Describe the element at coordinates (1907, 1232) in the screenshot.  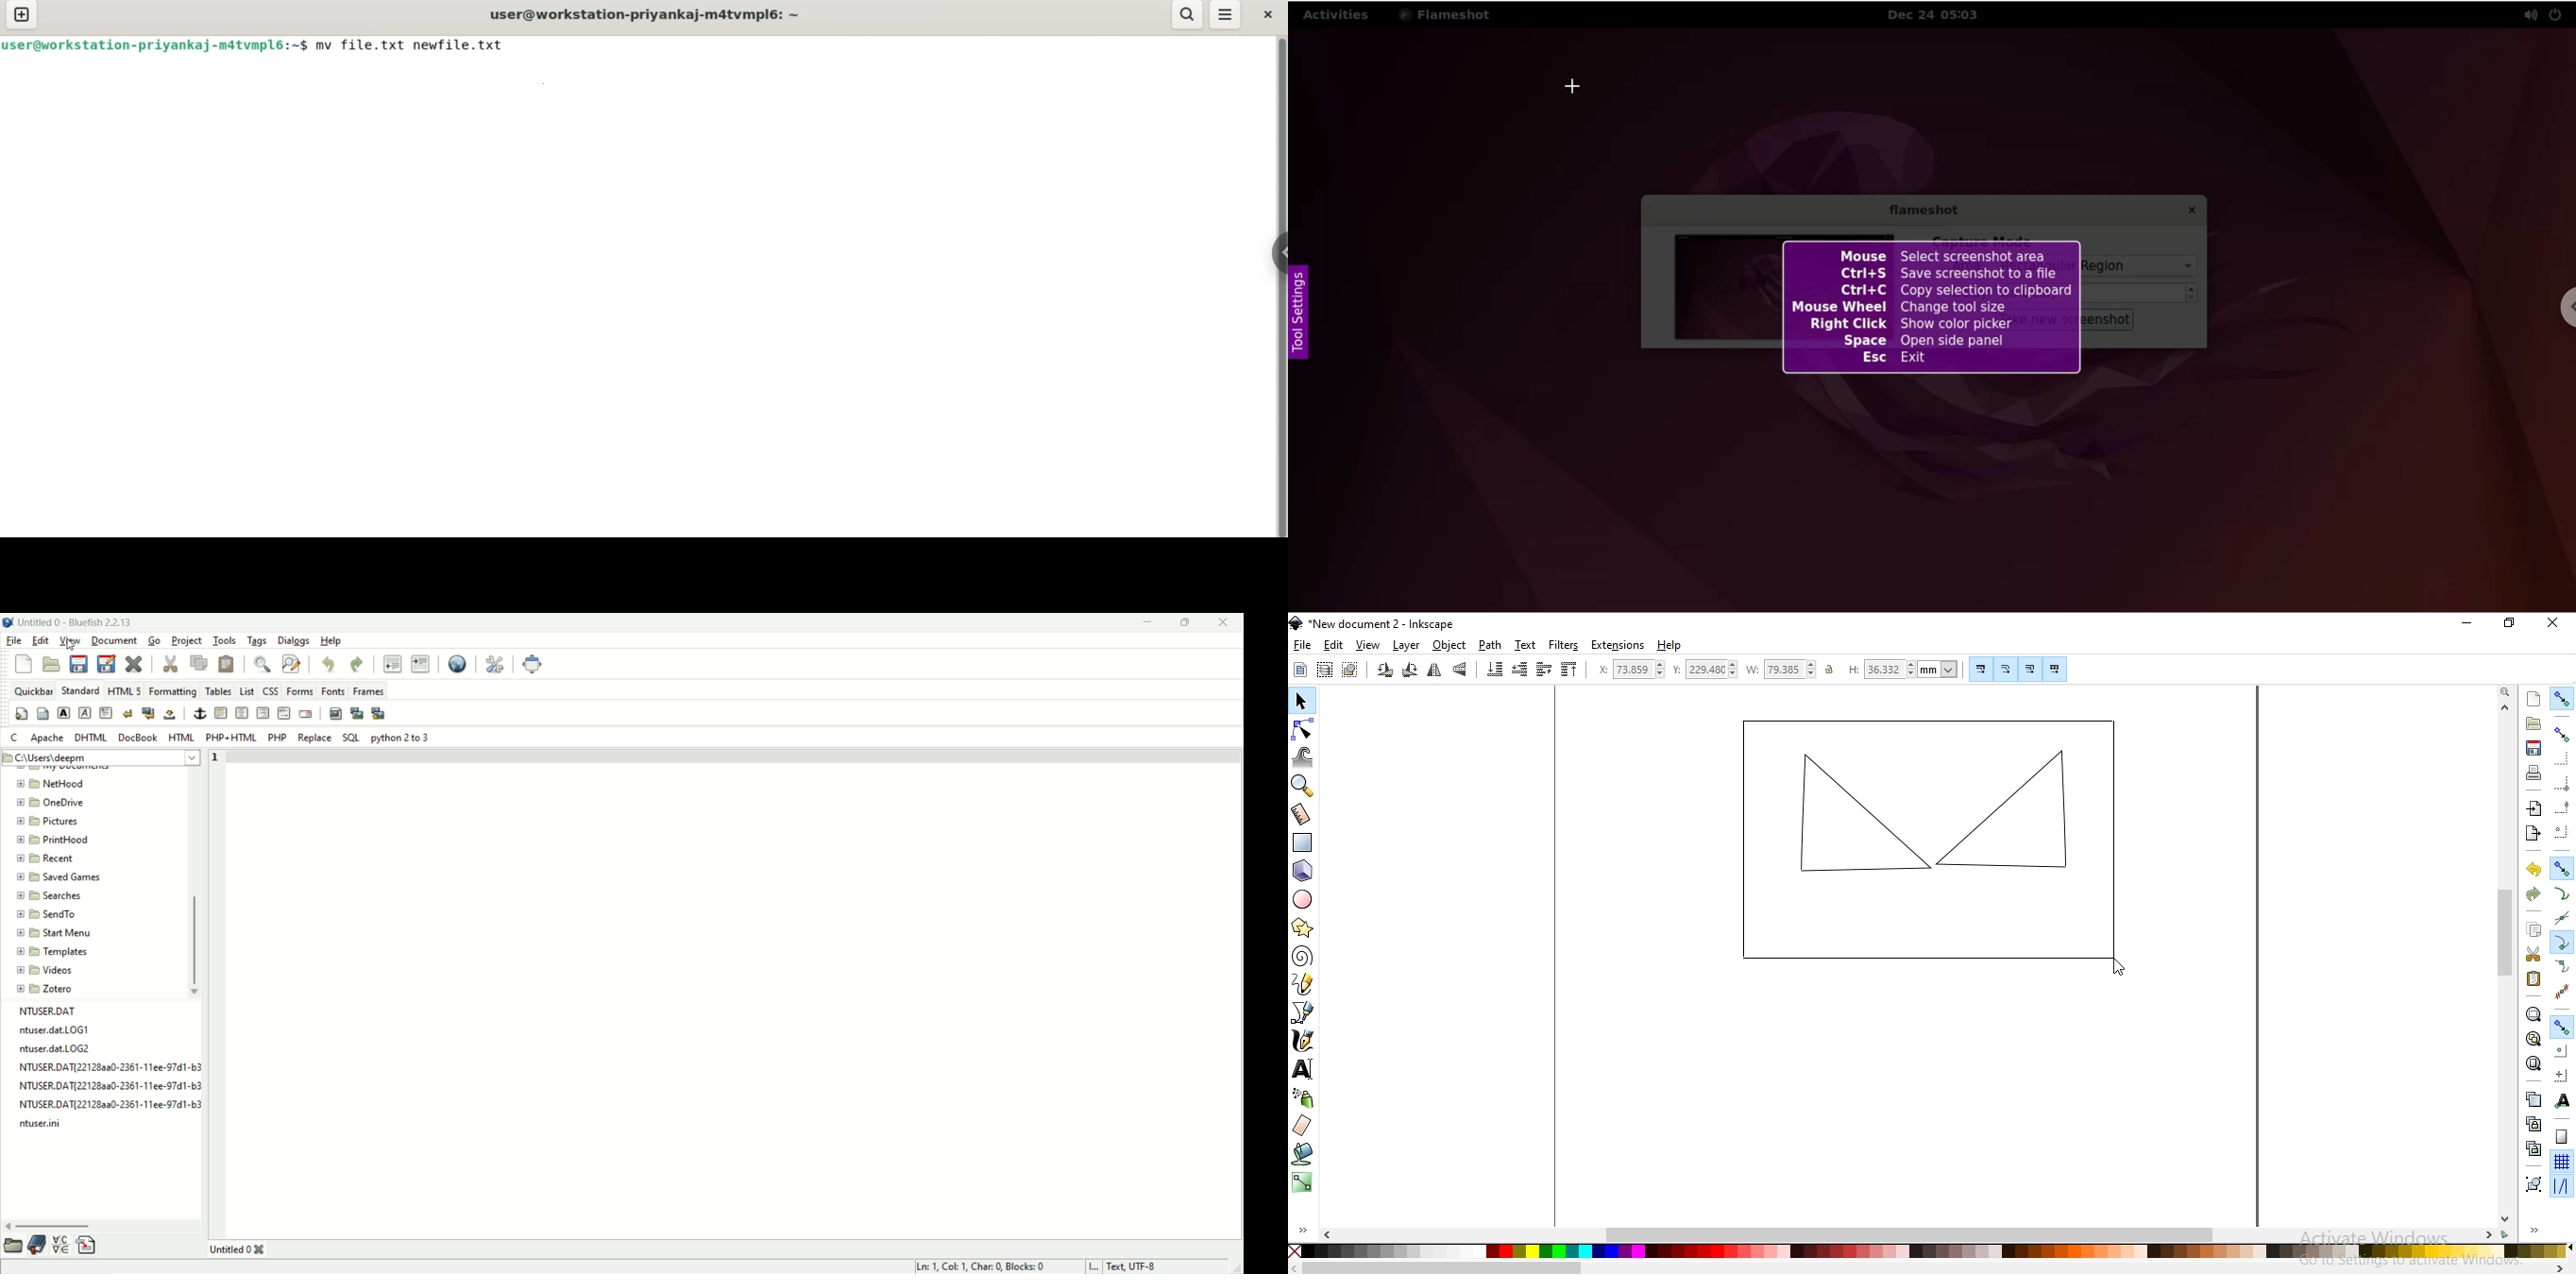
I see `scrollbar` at that location.